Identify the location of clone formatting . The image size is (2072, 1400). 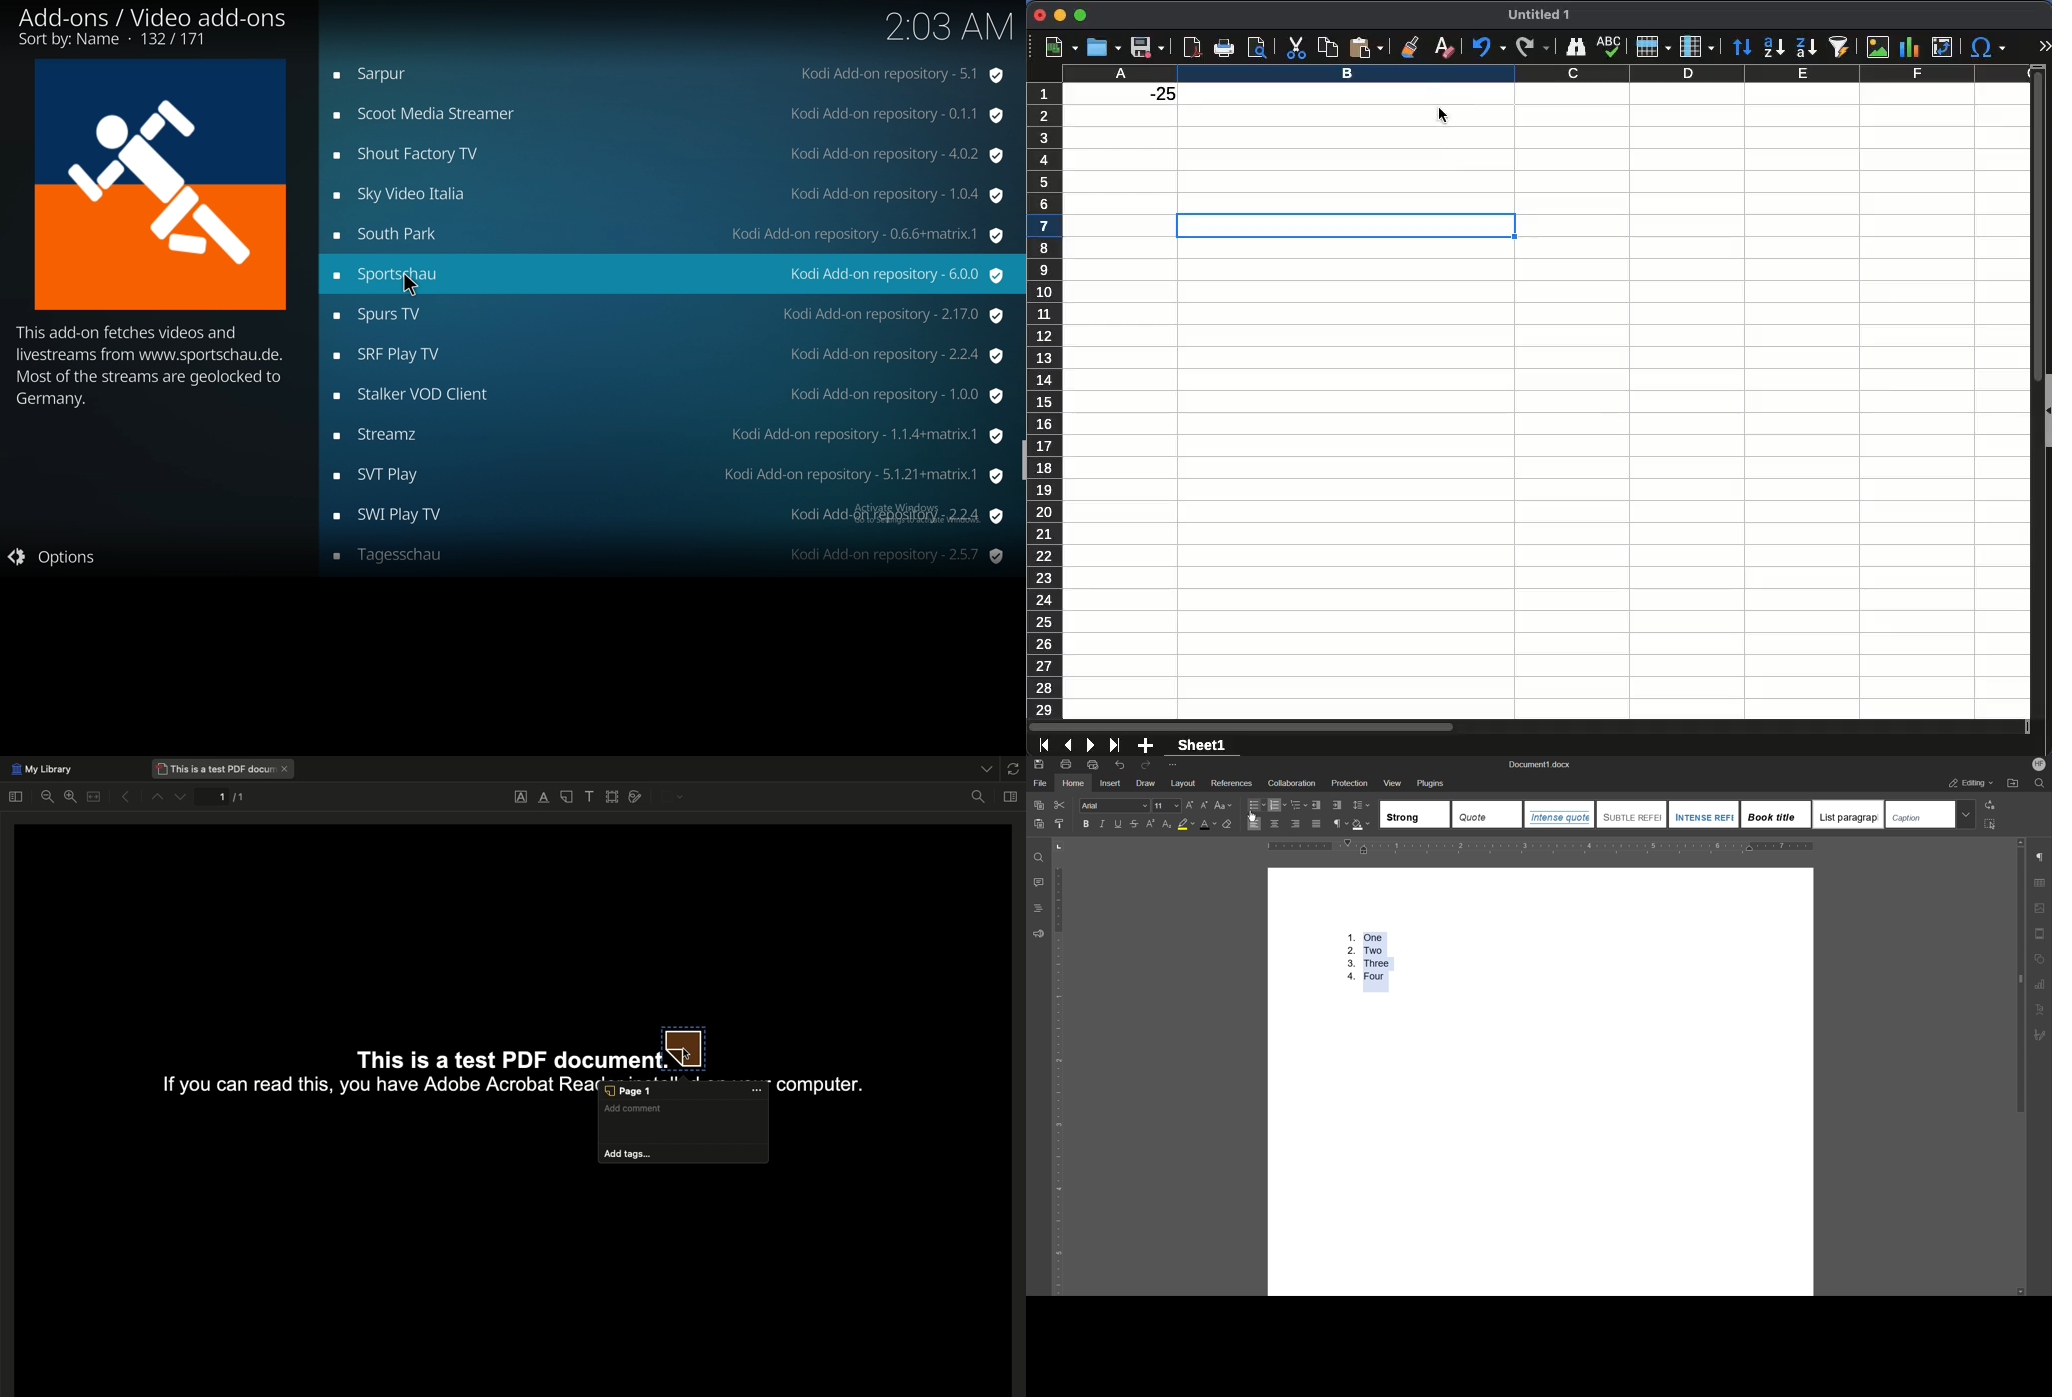
(1408, 47).